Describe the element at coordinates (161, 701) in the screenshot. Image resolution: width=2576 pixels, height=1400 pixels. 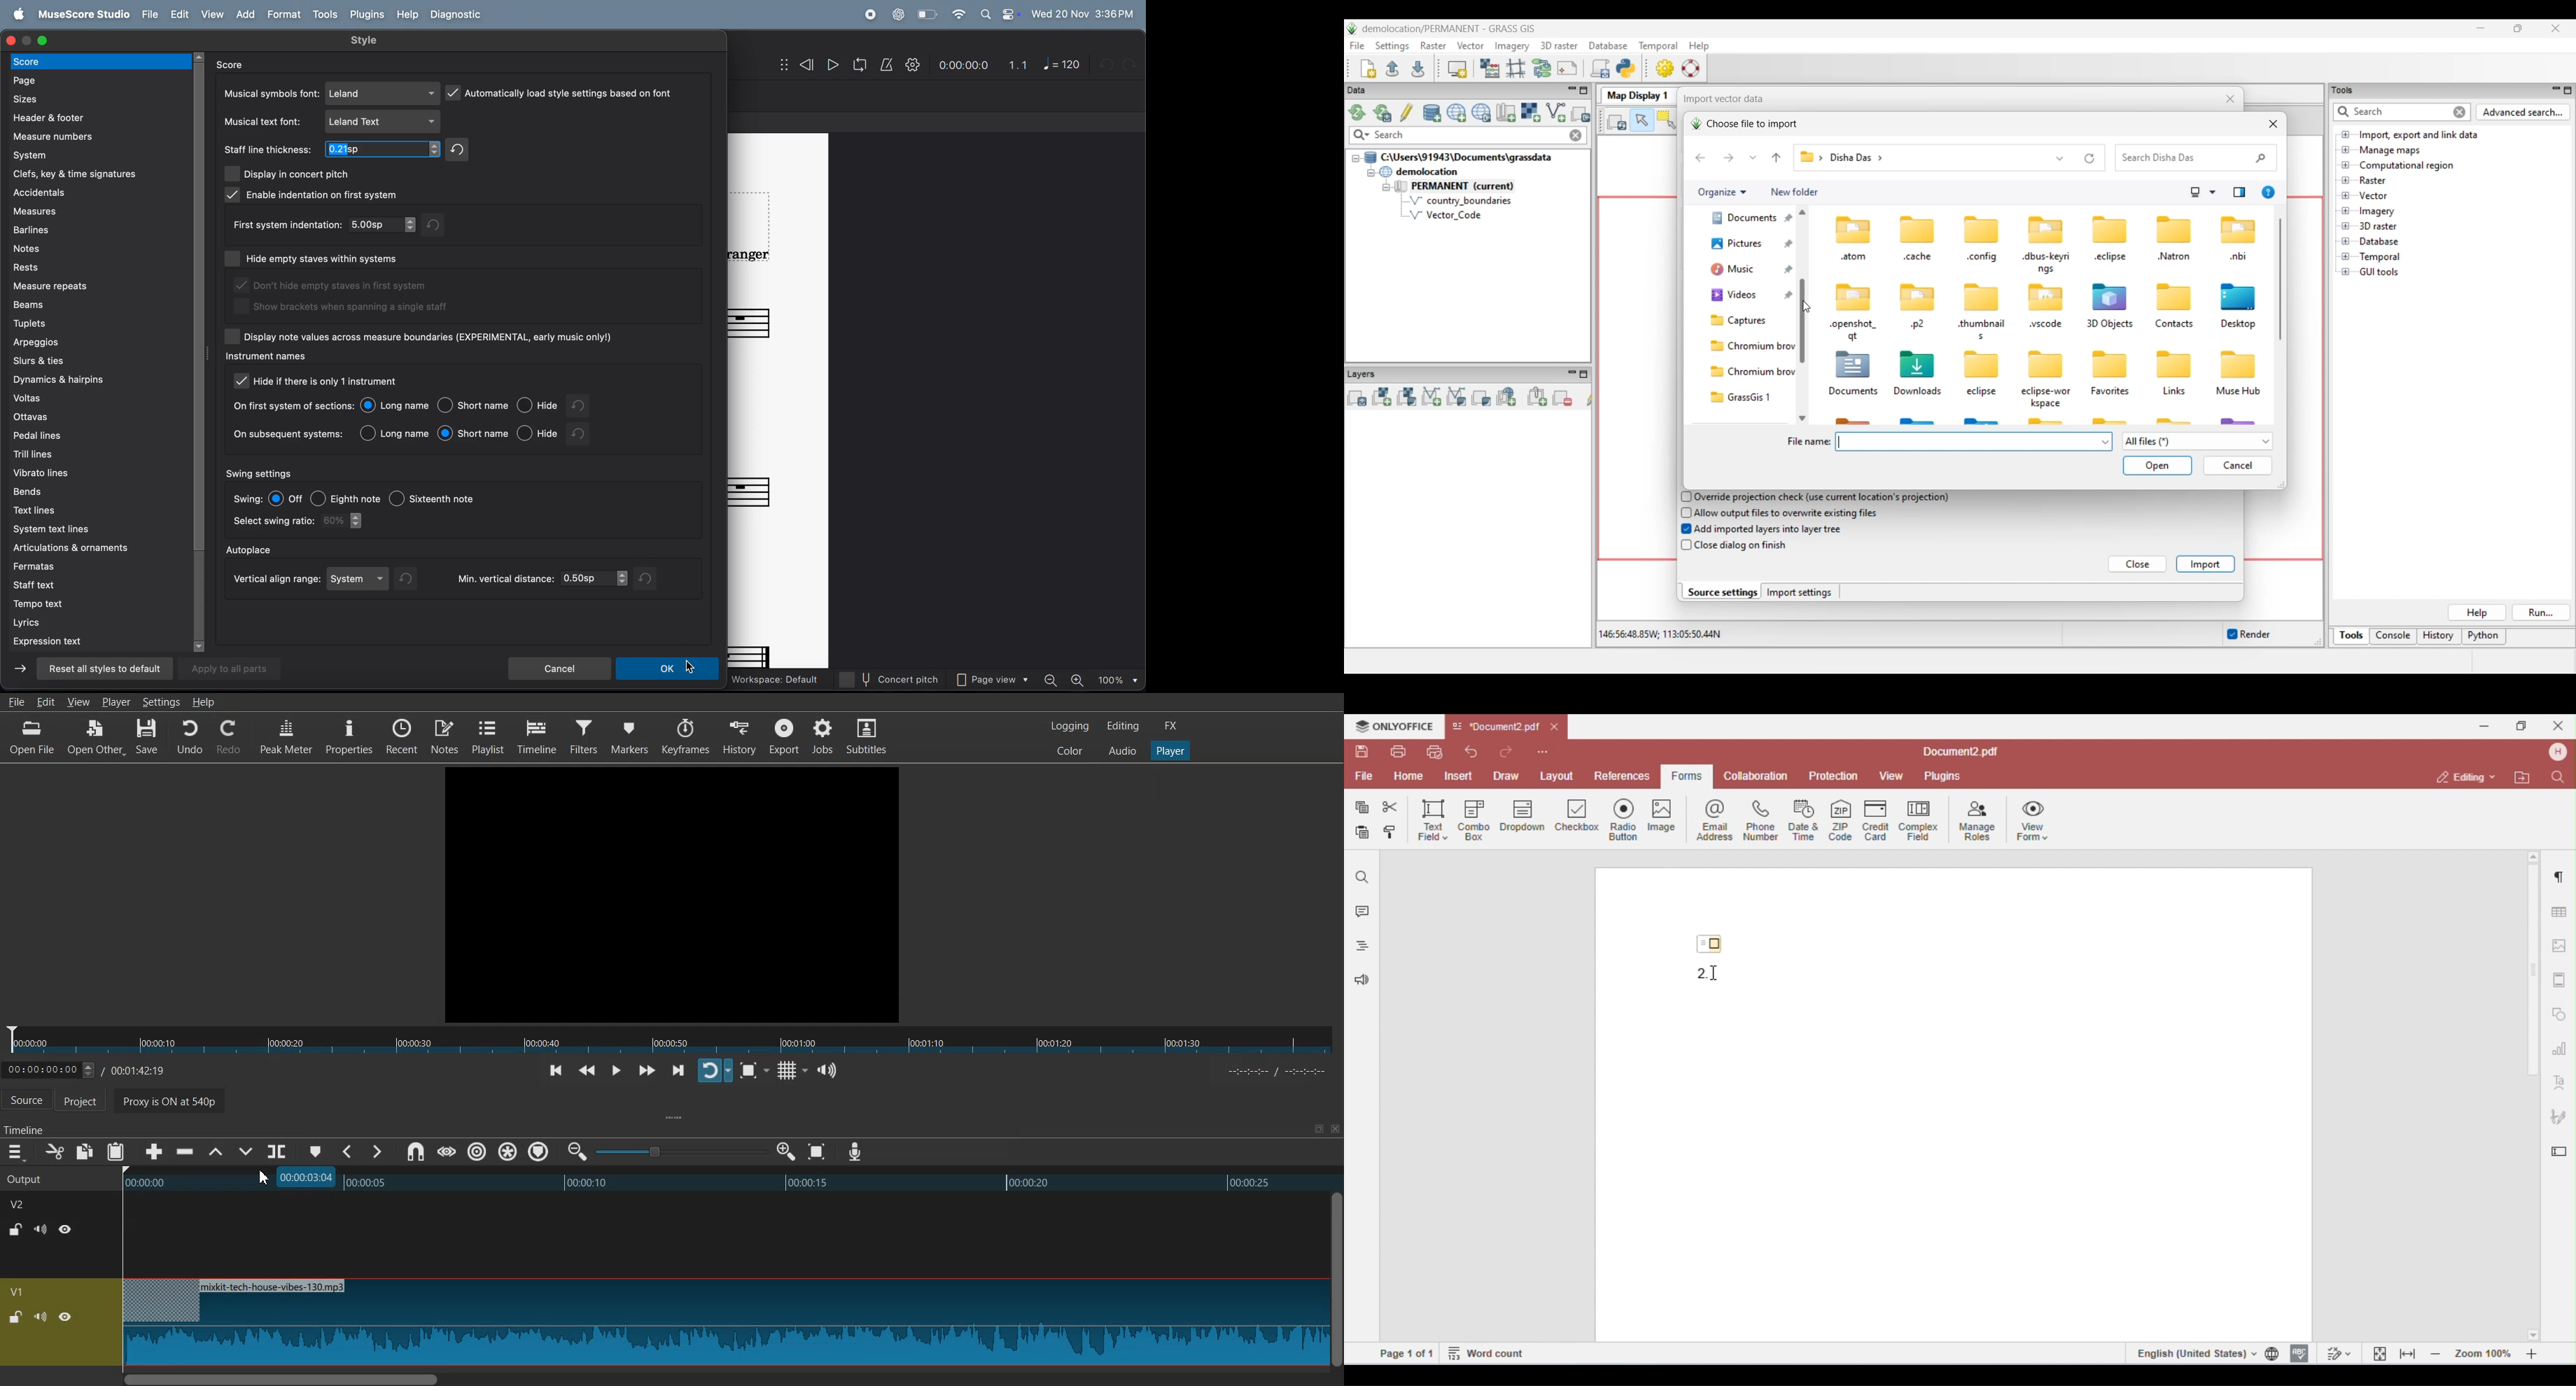
I see `Settings` at that location.